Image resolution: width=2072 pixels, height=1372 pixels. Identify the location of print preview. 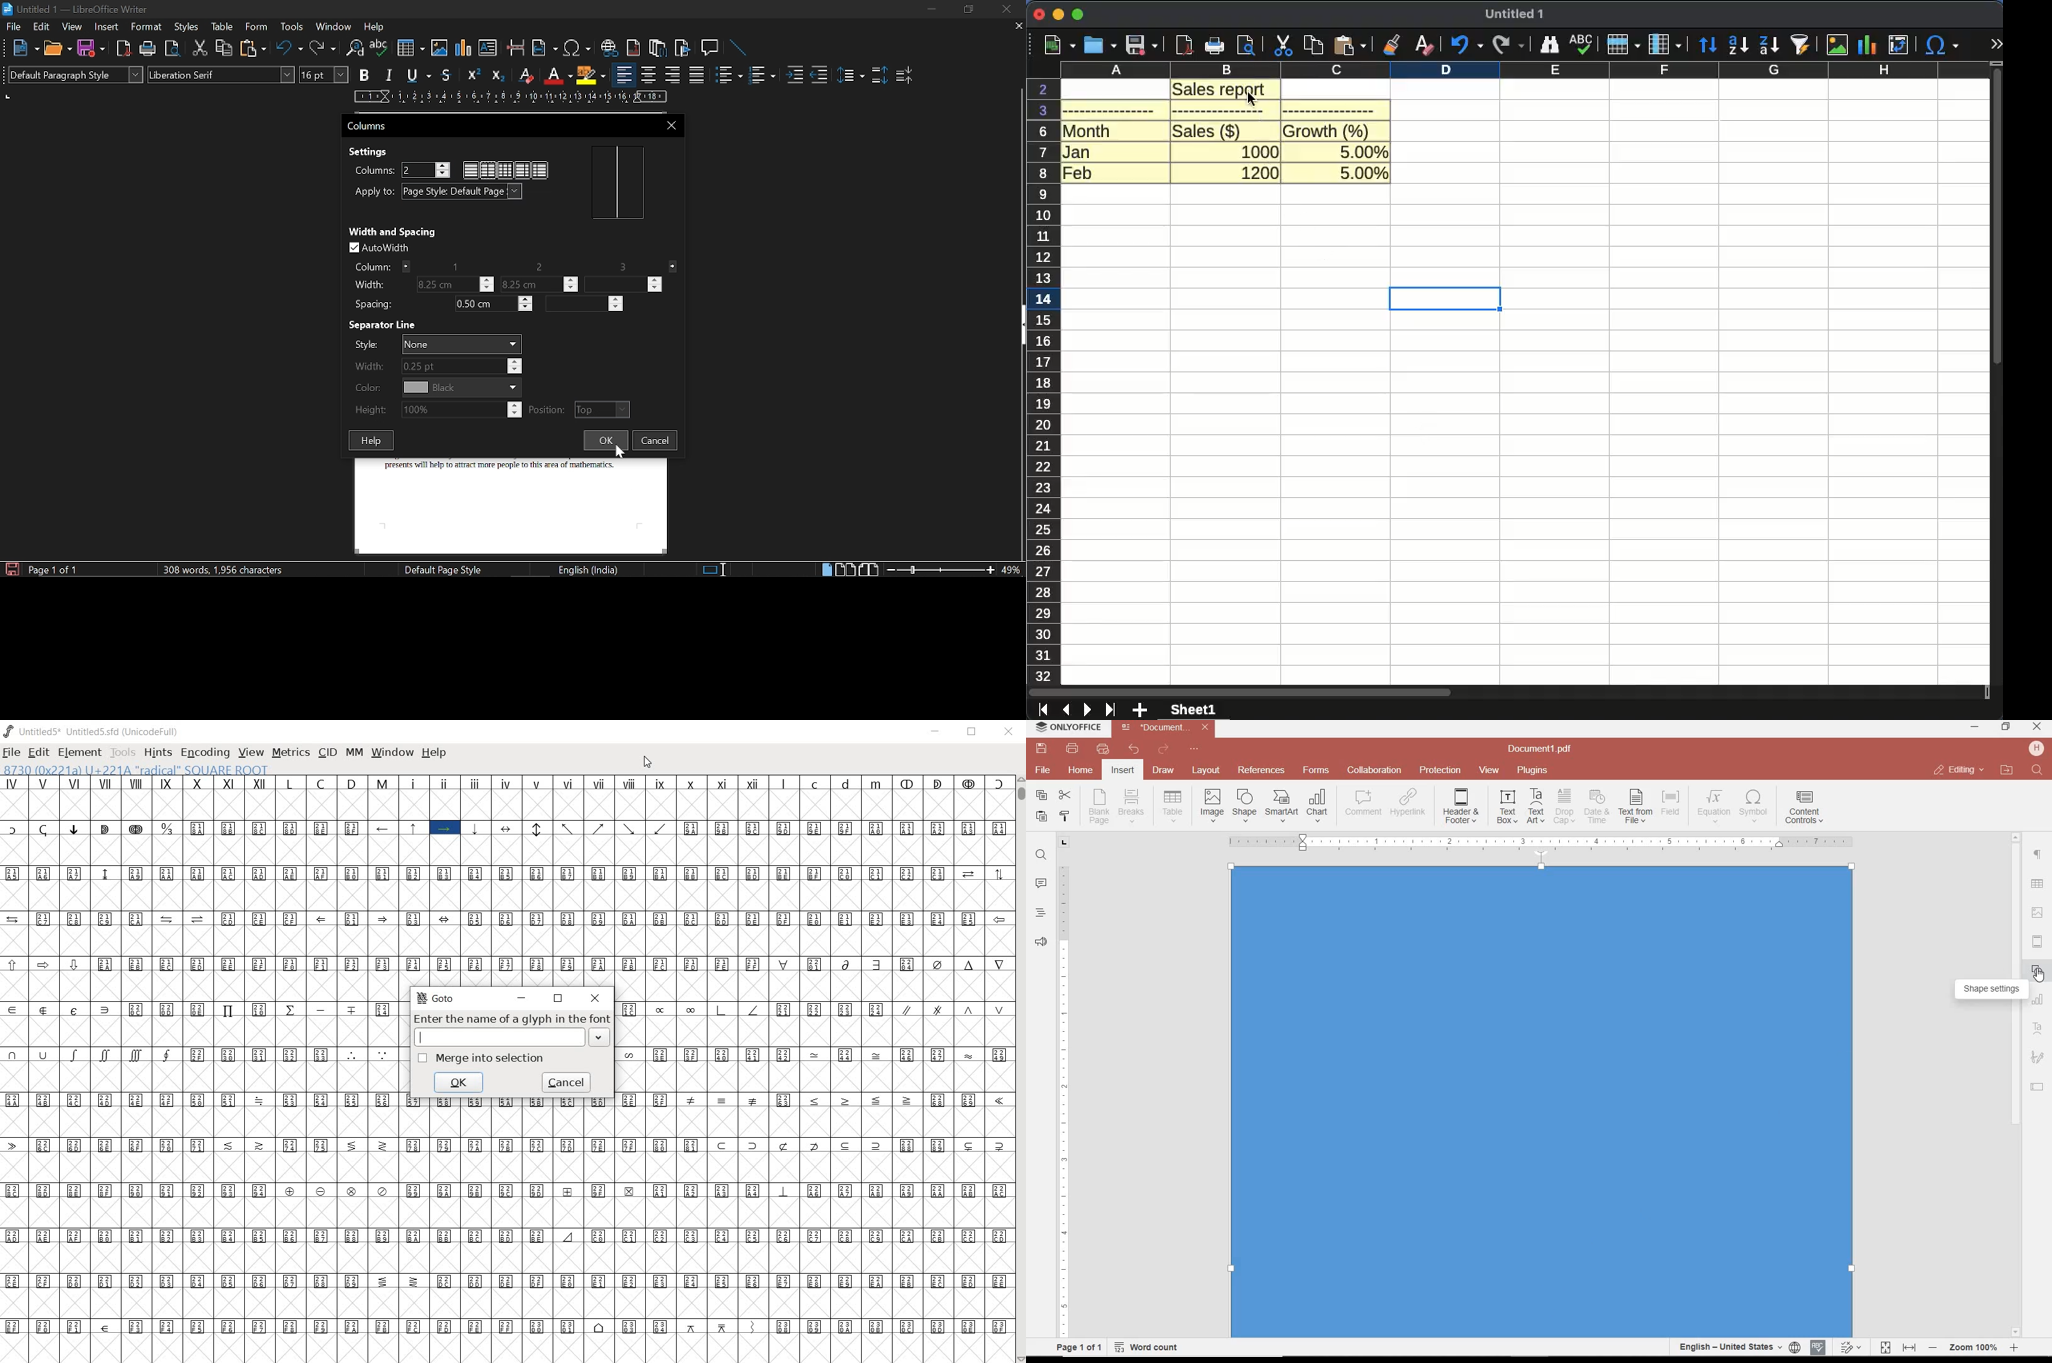
(1247, 45).